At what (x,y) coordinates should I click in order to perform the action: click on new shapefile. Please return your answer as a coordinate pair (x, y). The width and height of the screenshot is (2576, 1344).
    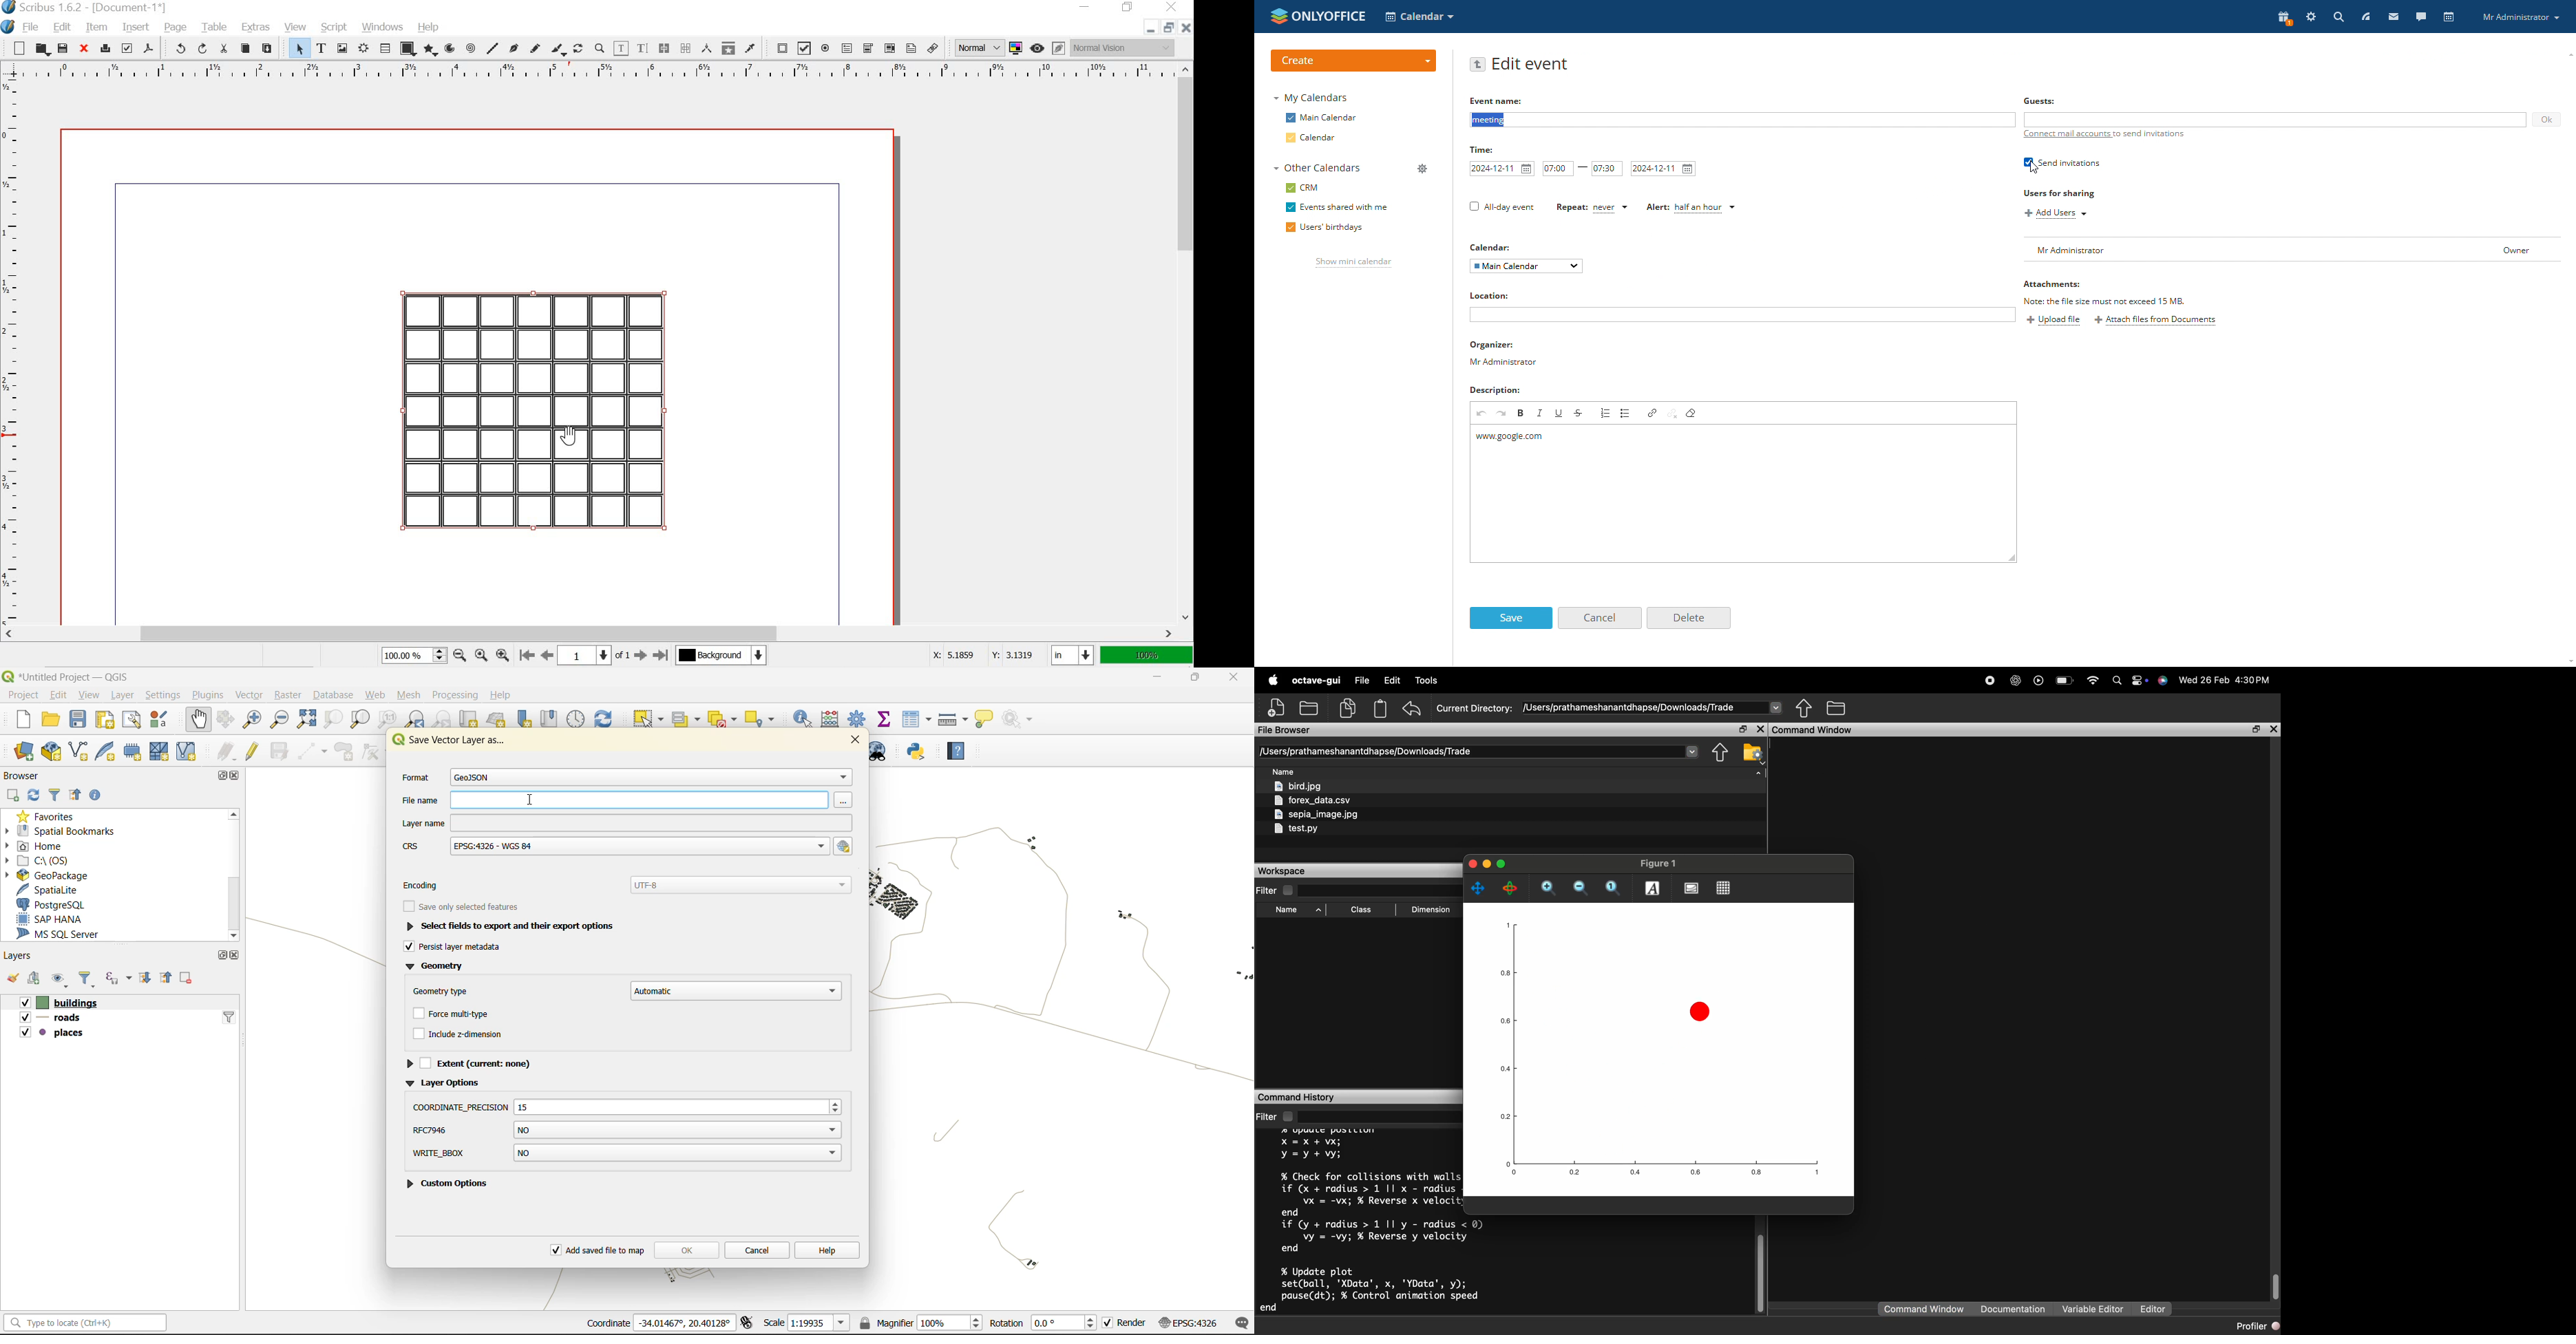
    Looking at the image, I should click on (78, 750).